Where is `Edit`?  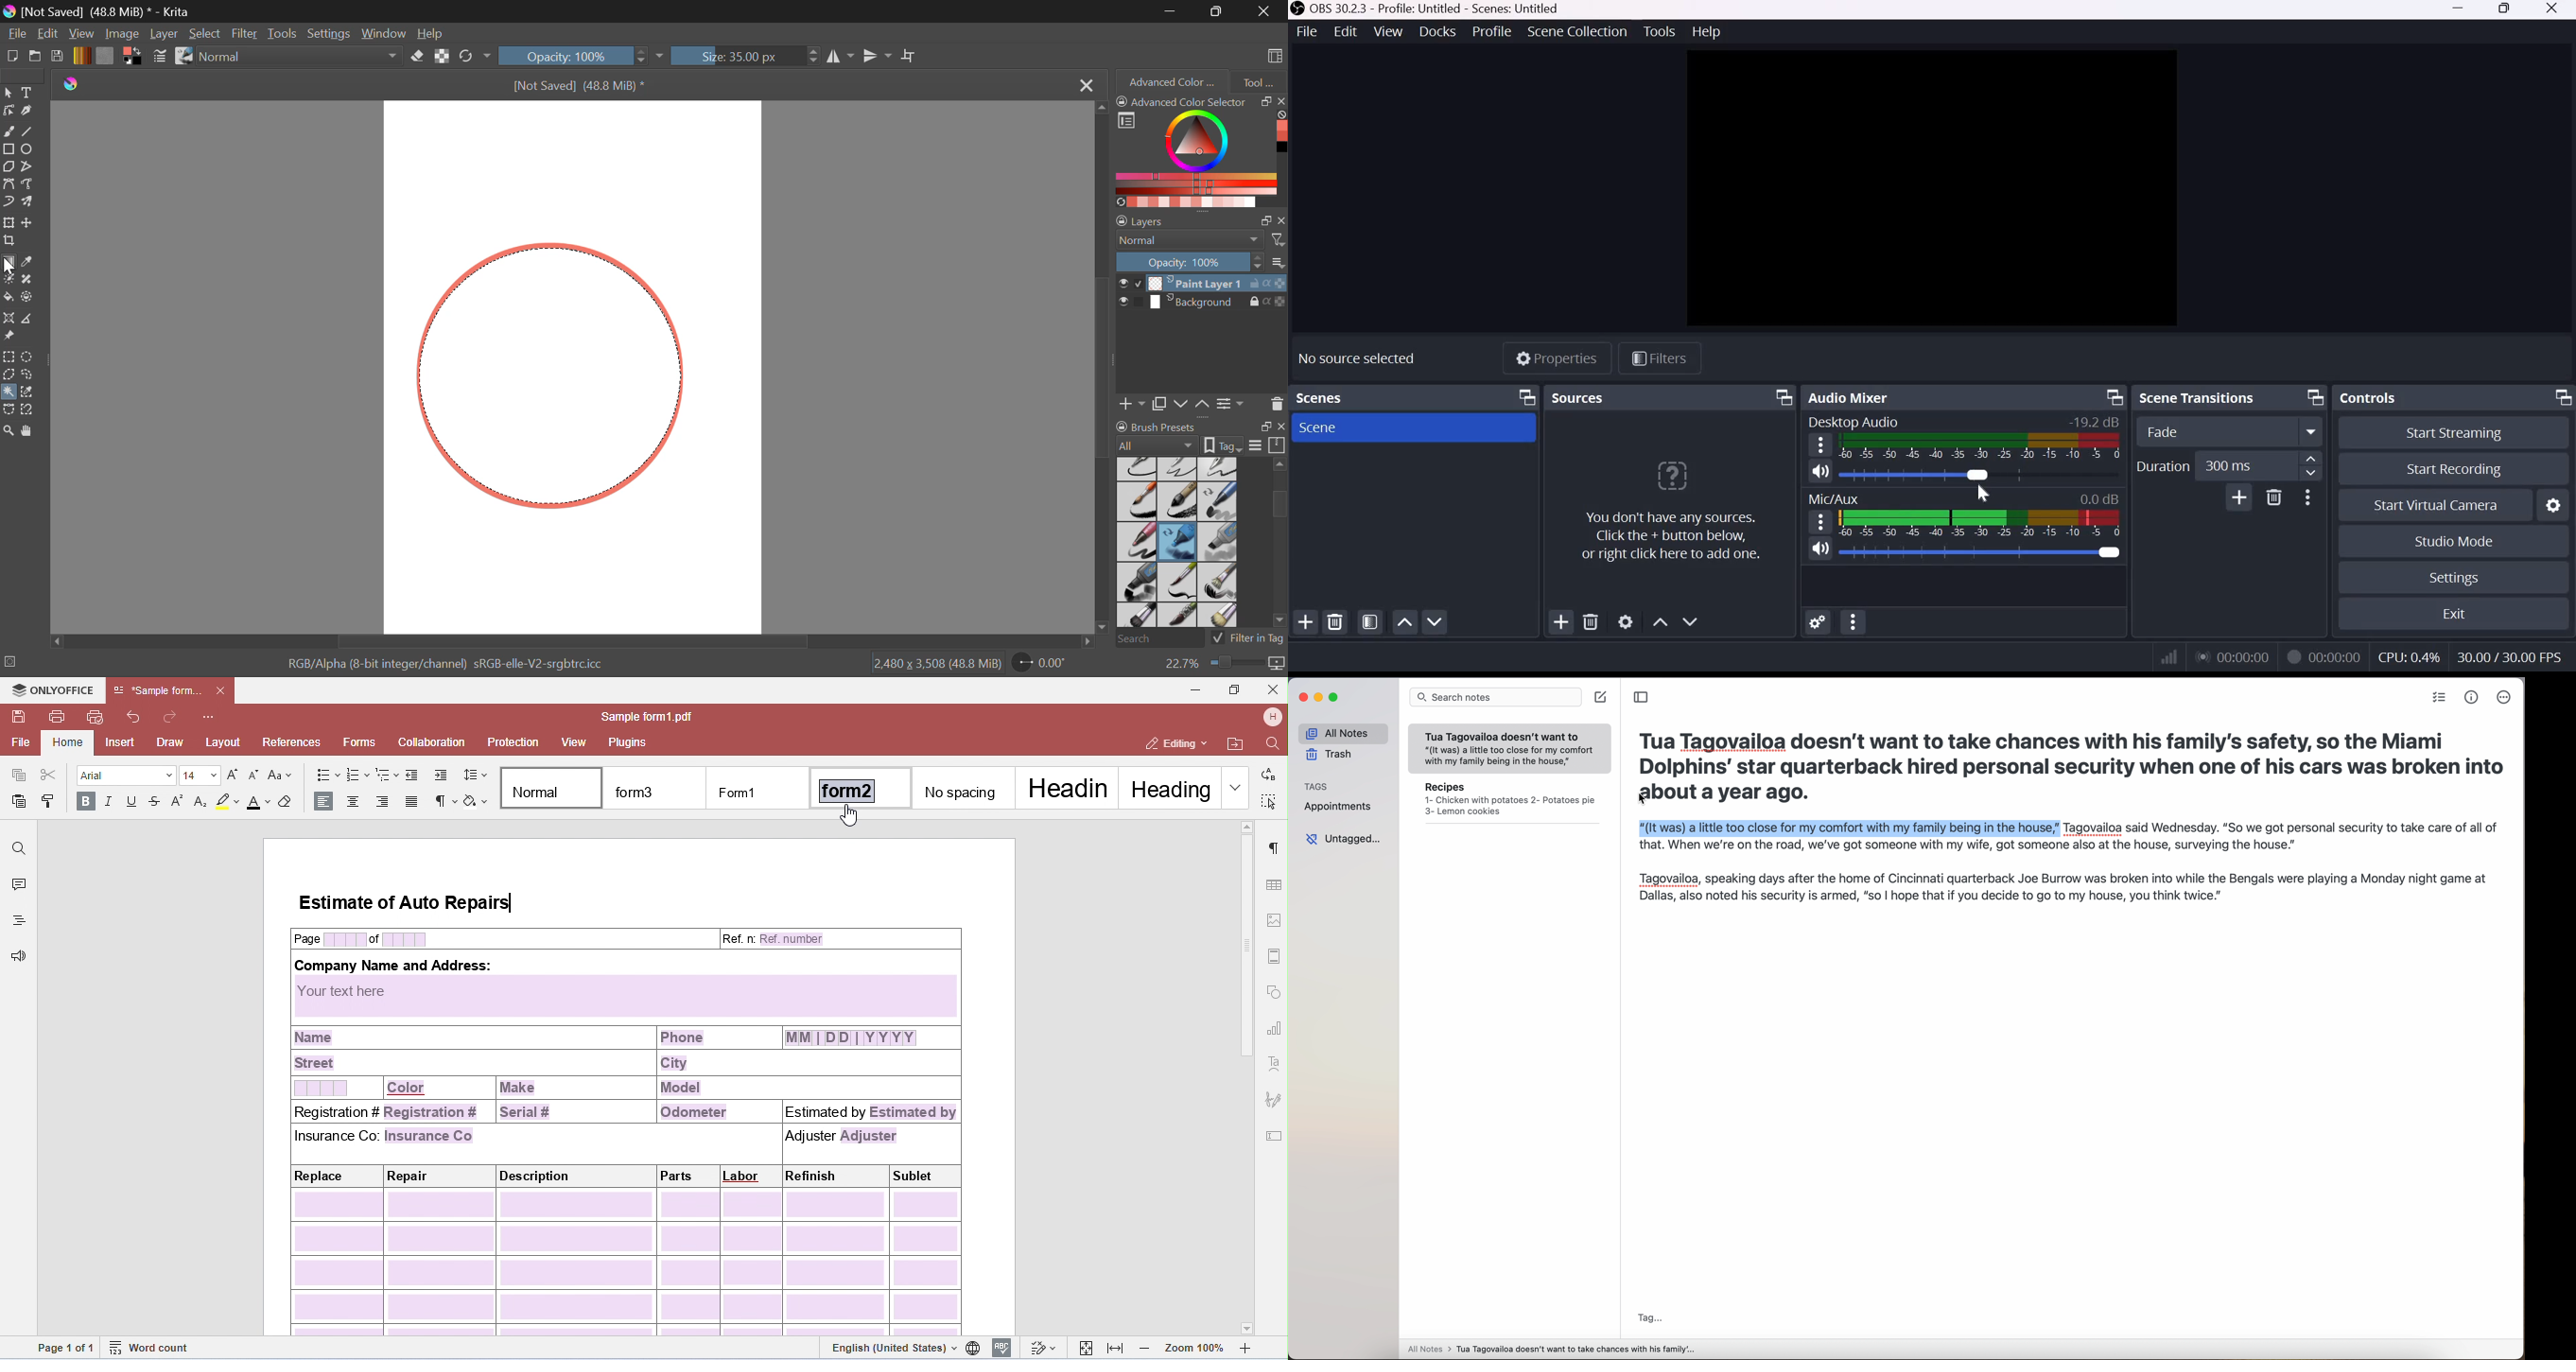 Edit is located at coordinates (1346, 31).